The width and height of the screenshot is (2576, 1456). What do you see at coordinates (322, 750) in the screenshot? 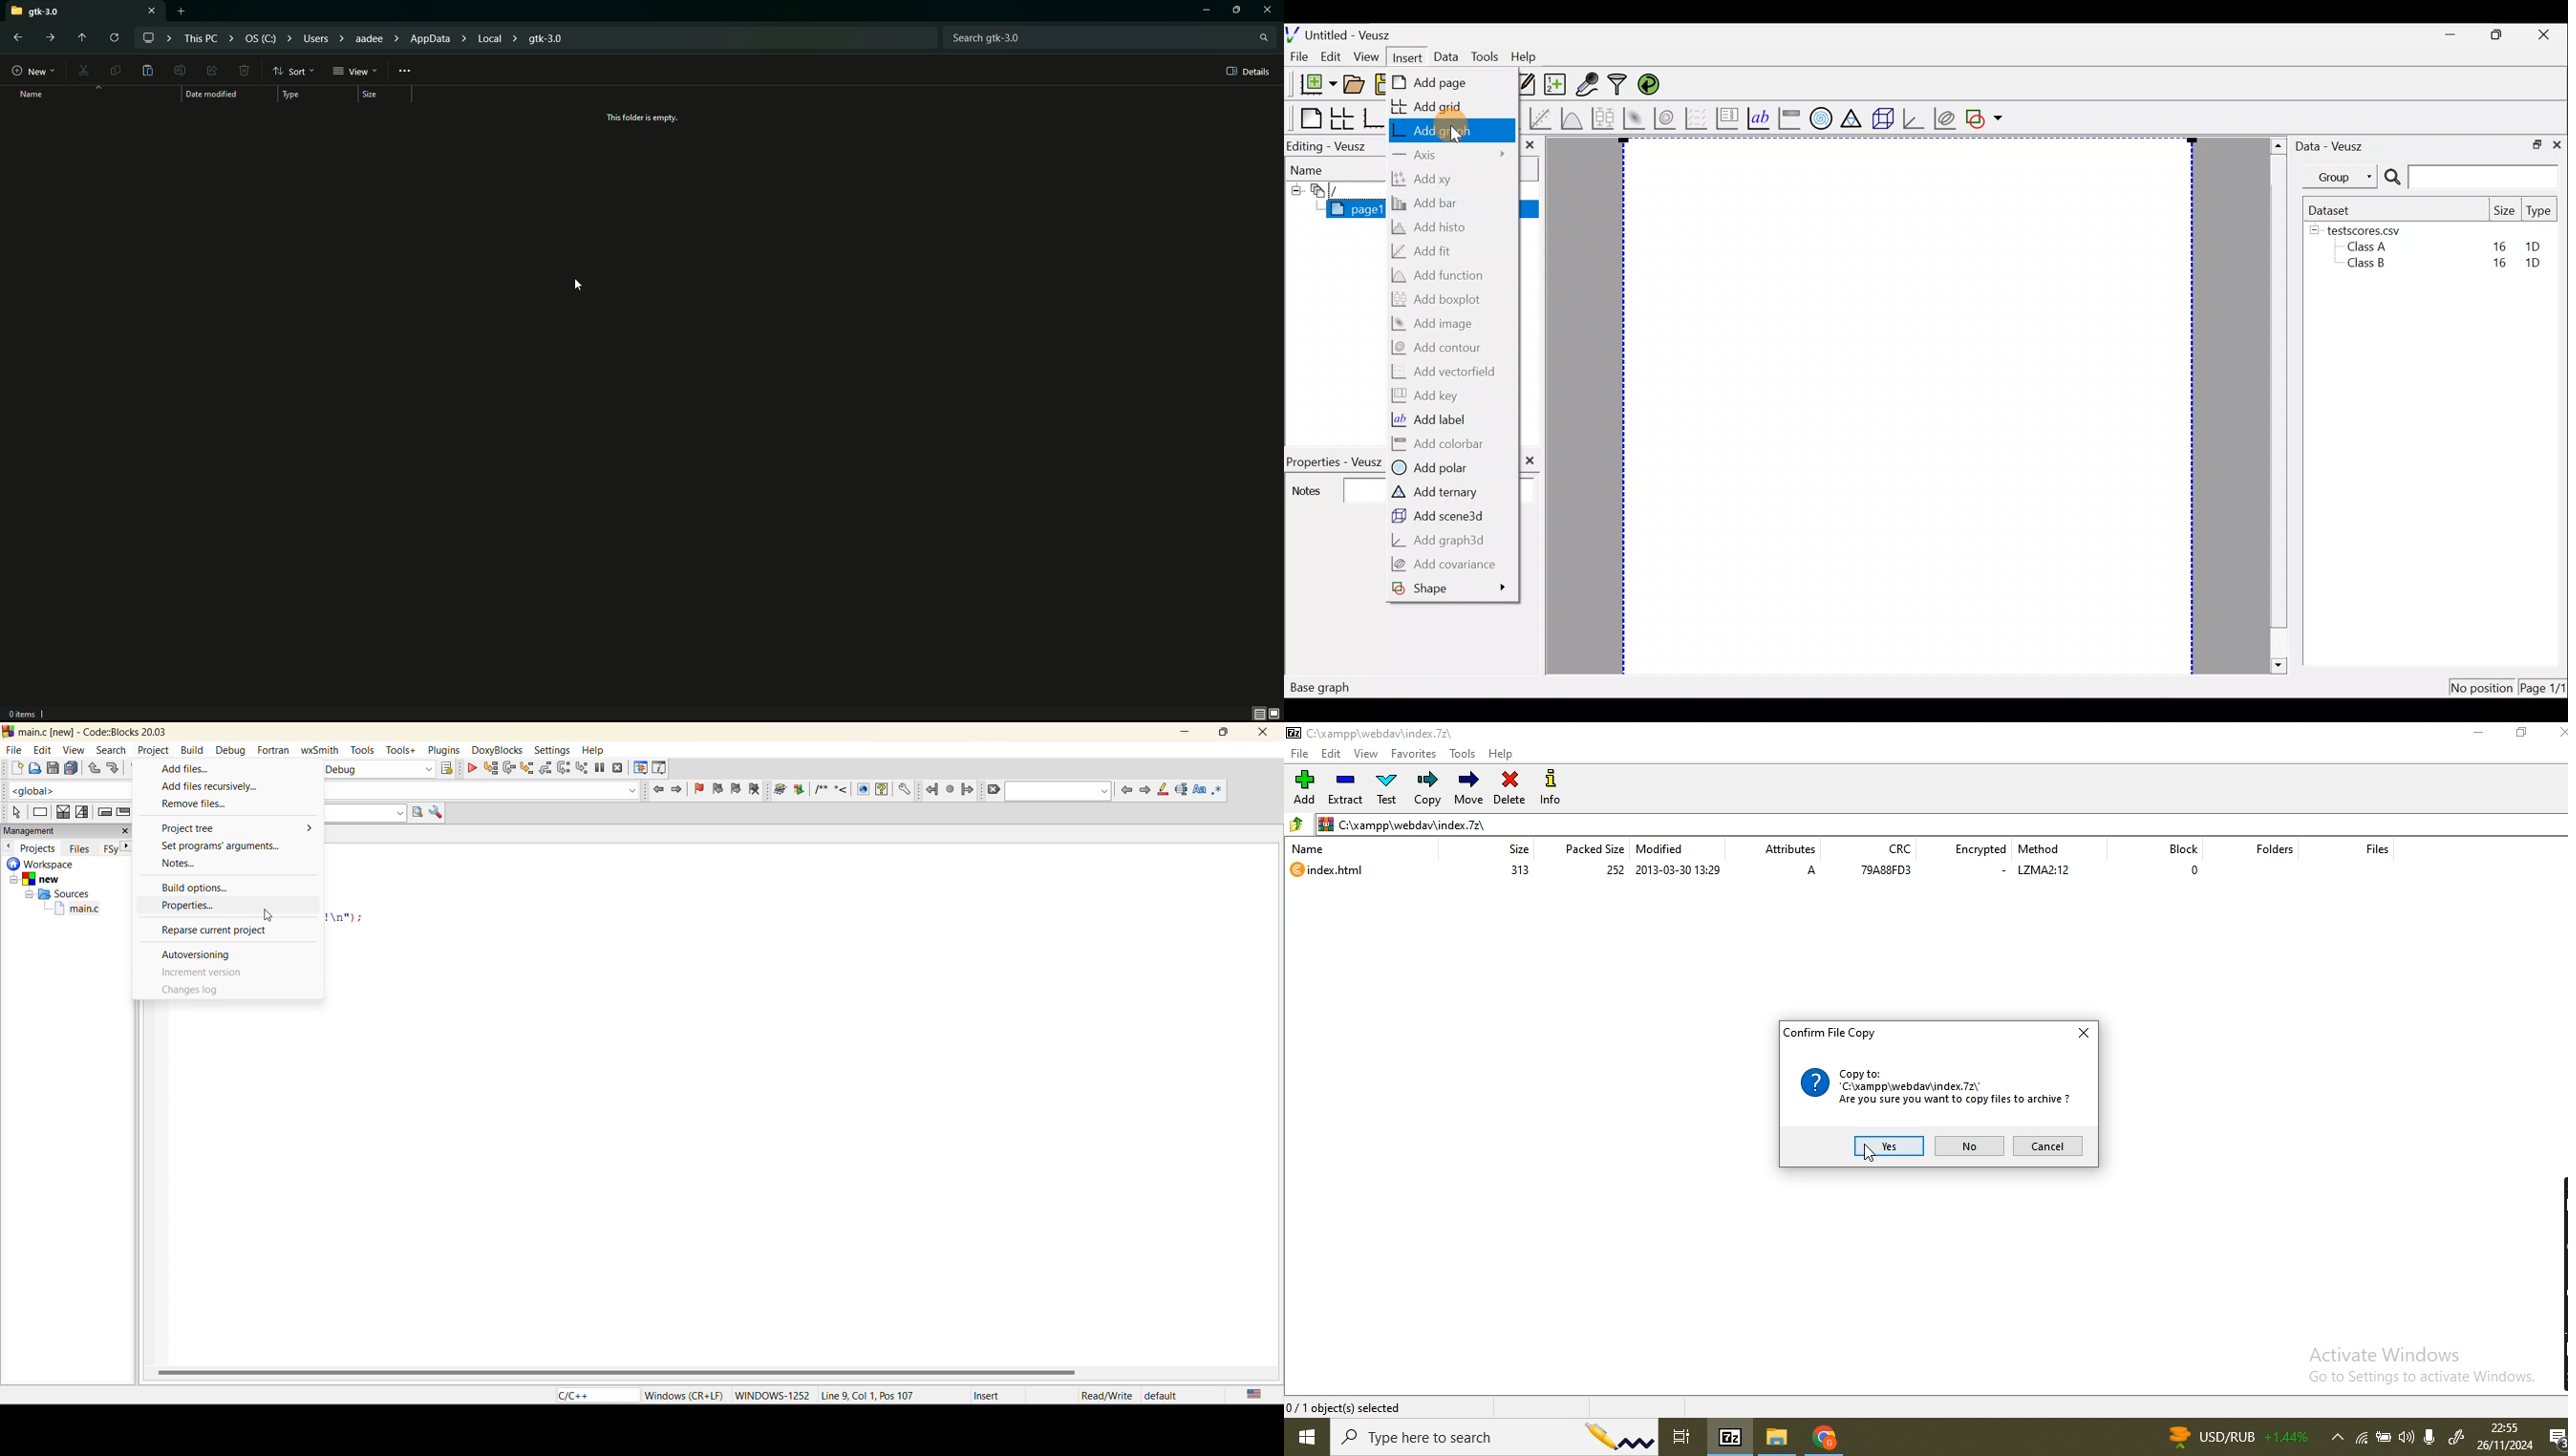
I see `wxsmith` at bounding box center [322, 750].